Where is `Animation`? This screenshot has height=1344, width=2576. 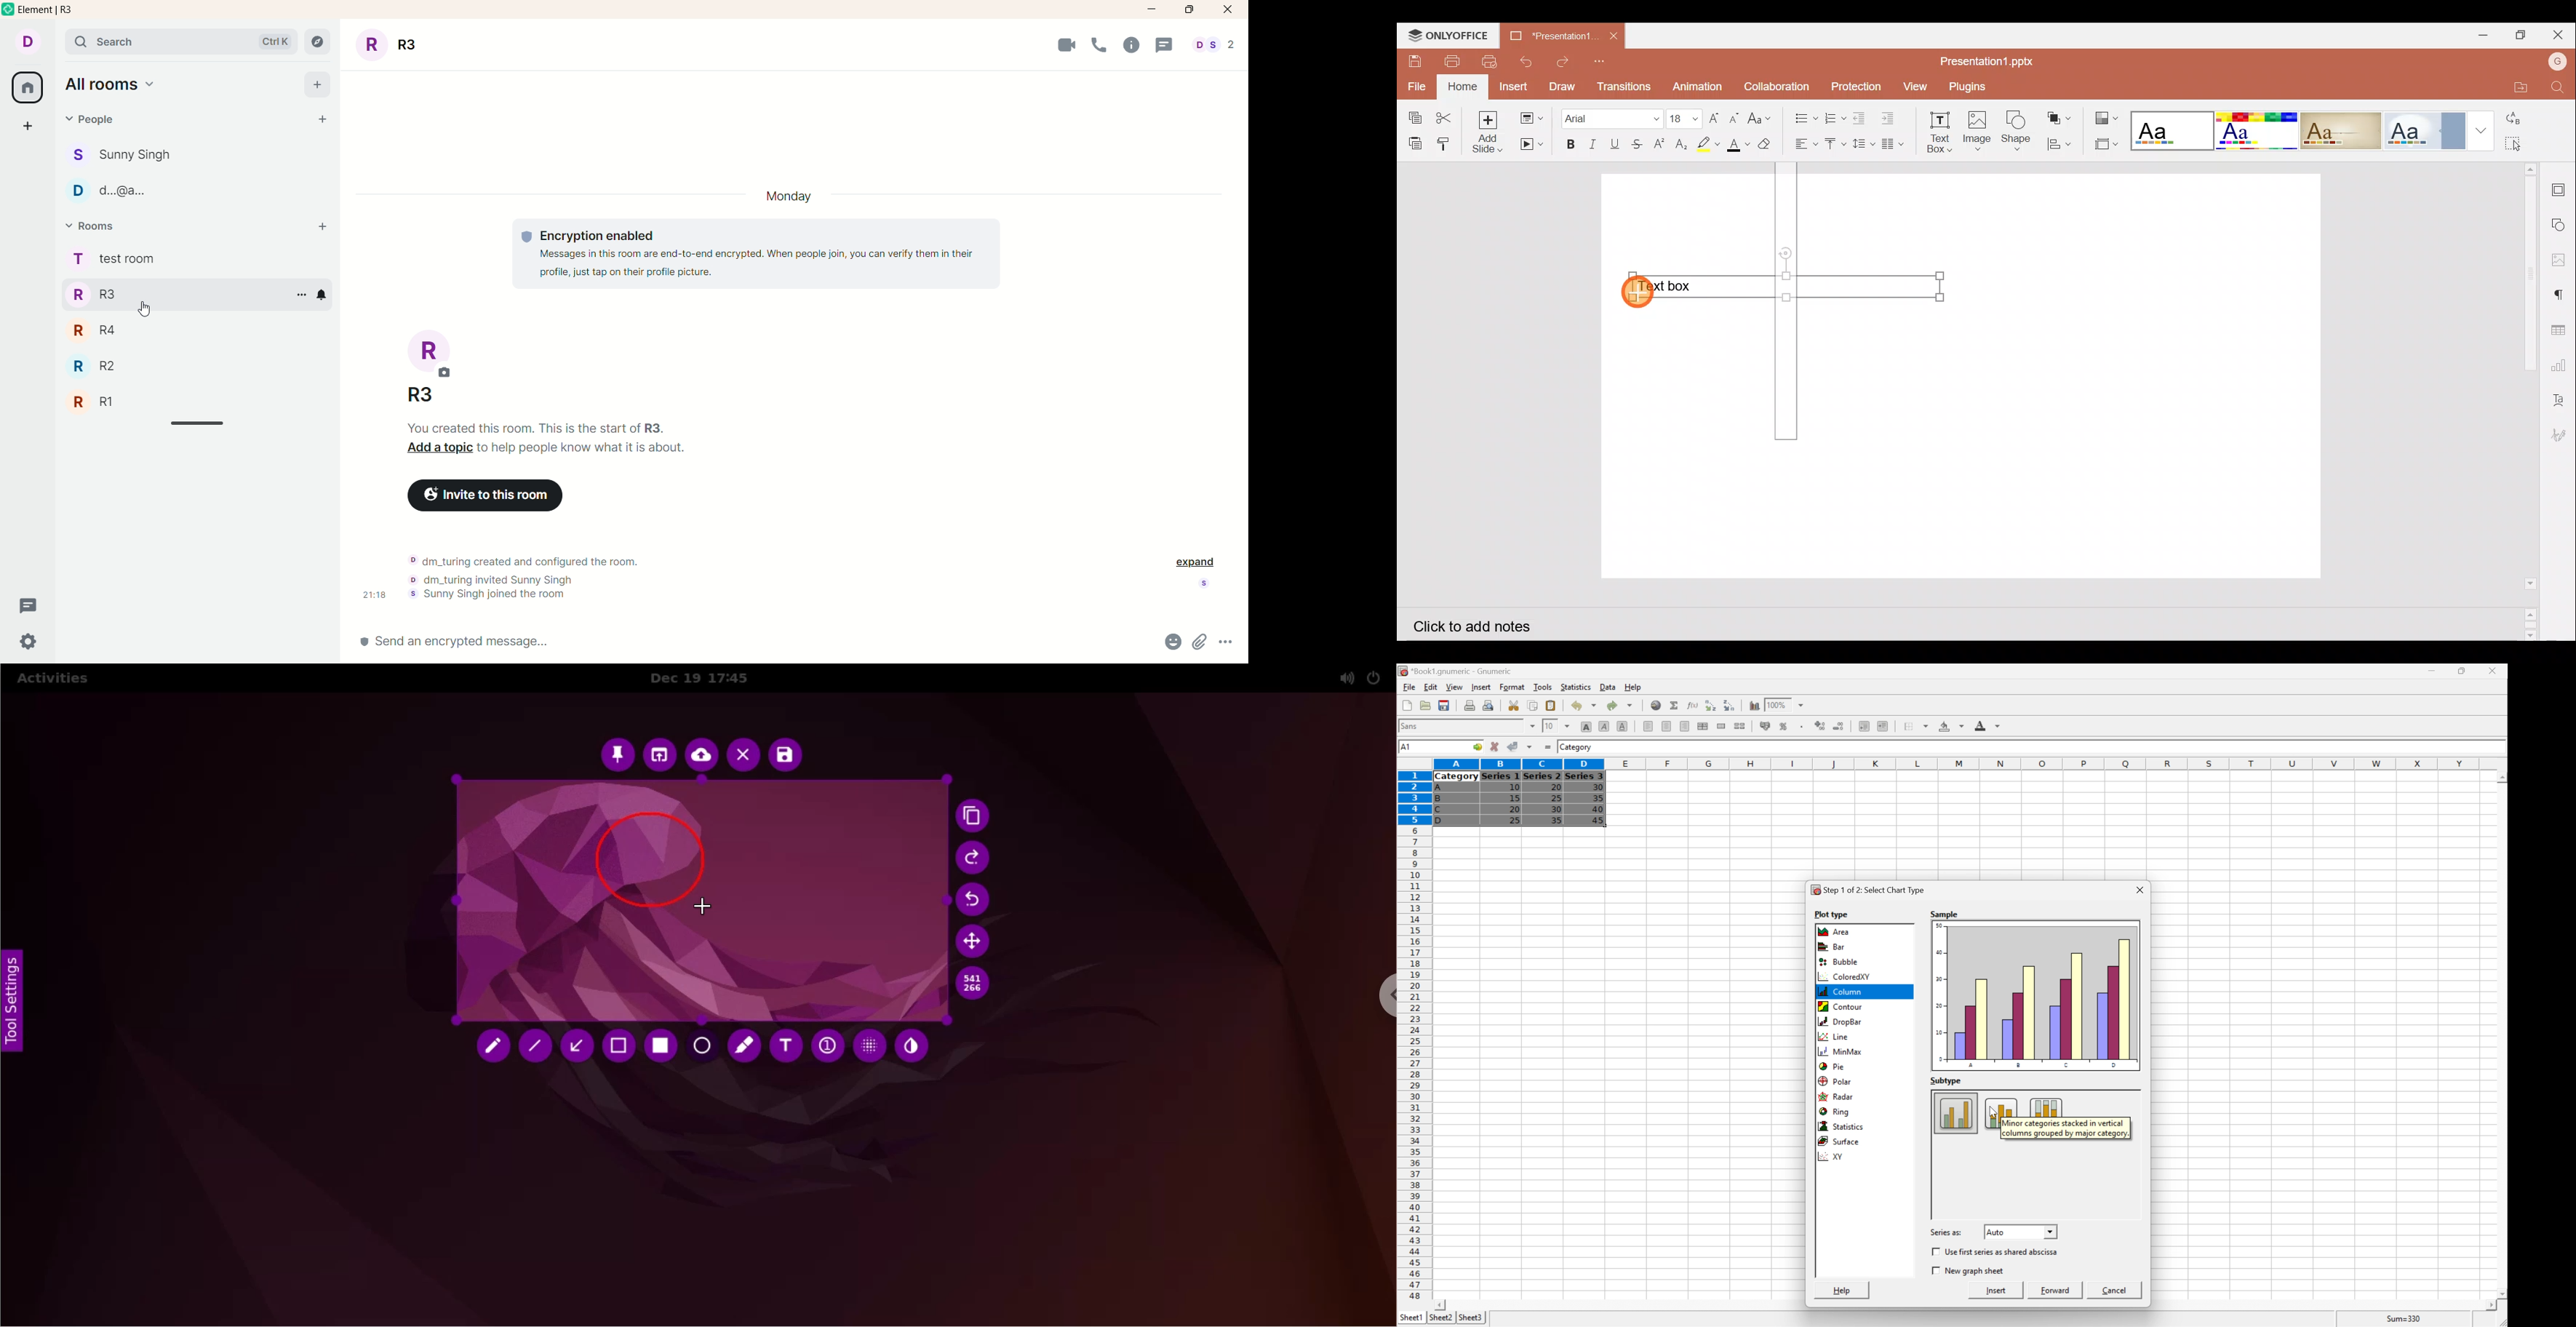 Animation is located at coordinates (1698, 87).